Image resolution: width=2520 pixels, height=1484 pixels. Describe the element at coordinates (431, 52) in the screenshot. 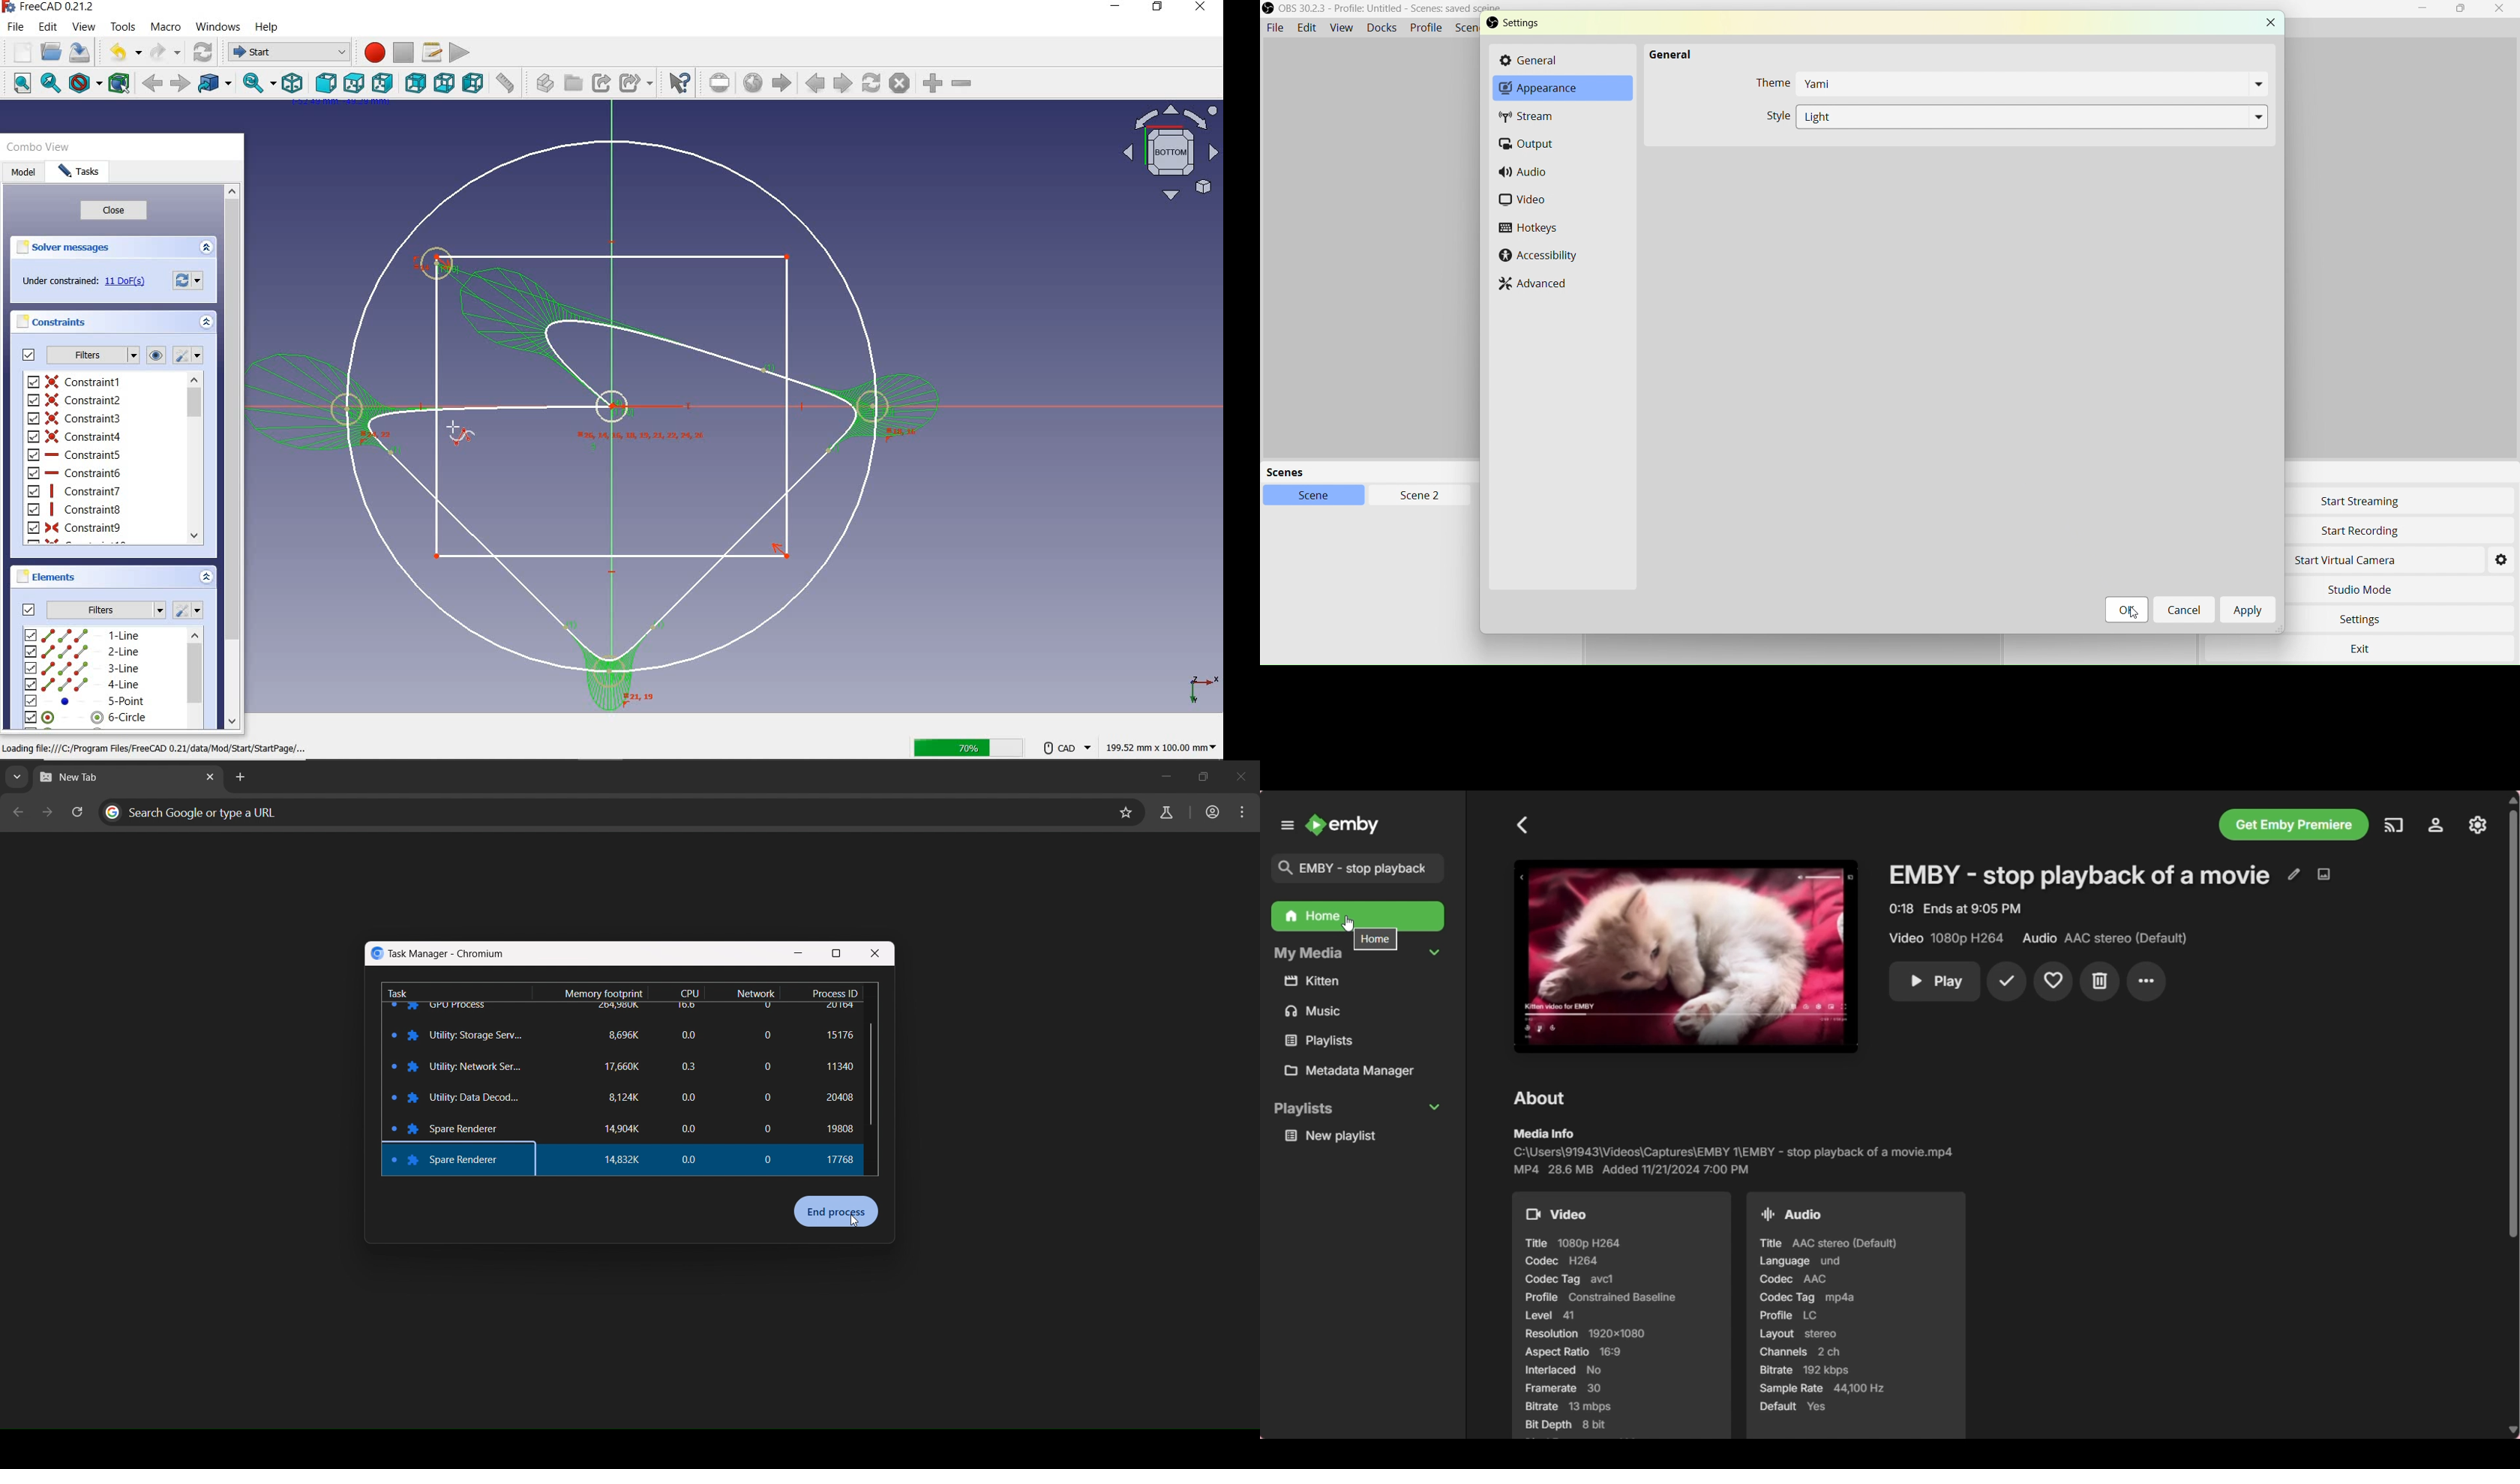

I see `macros` at that location.